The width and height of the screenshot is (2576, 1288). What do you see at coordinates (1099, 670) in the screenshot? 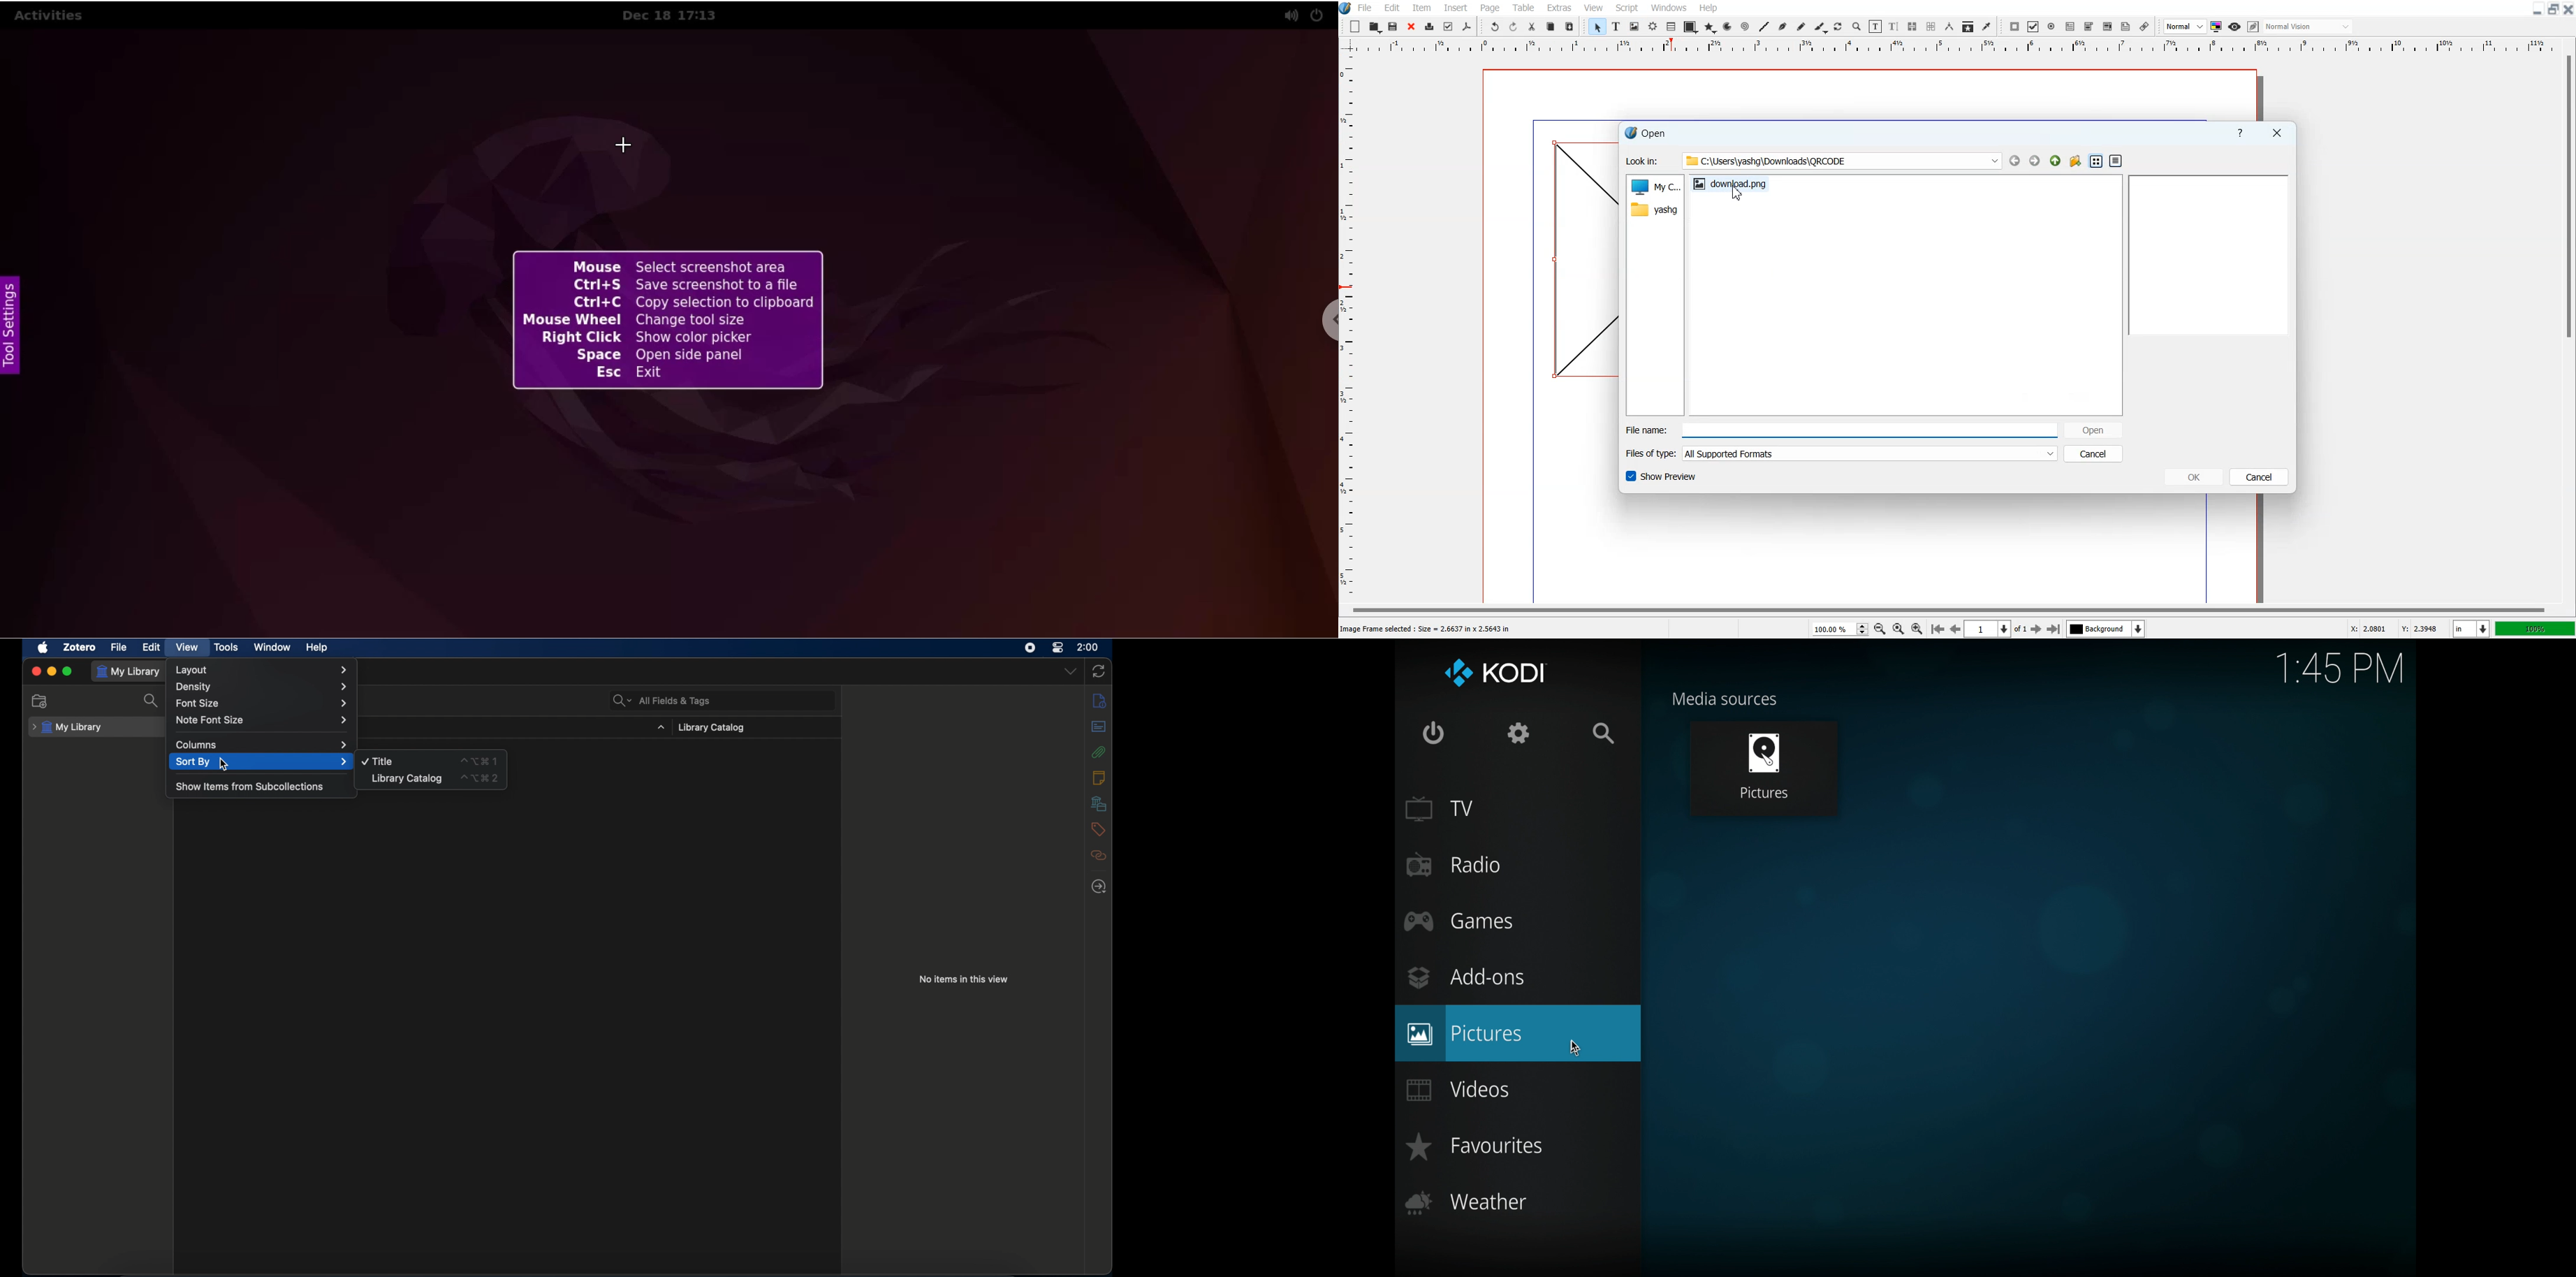
I see `sync` at bounding box center [1099, 670].